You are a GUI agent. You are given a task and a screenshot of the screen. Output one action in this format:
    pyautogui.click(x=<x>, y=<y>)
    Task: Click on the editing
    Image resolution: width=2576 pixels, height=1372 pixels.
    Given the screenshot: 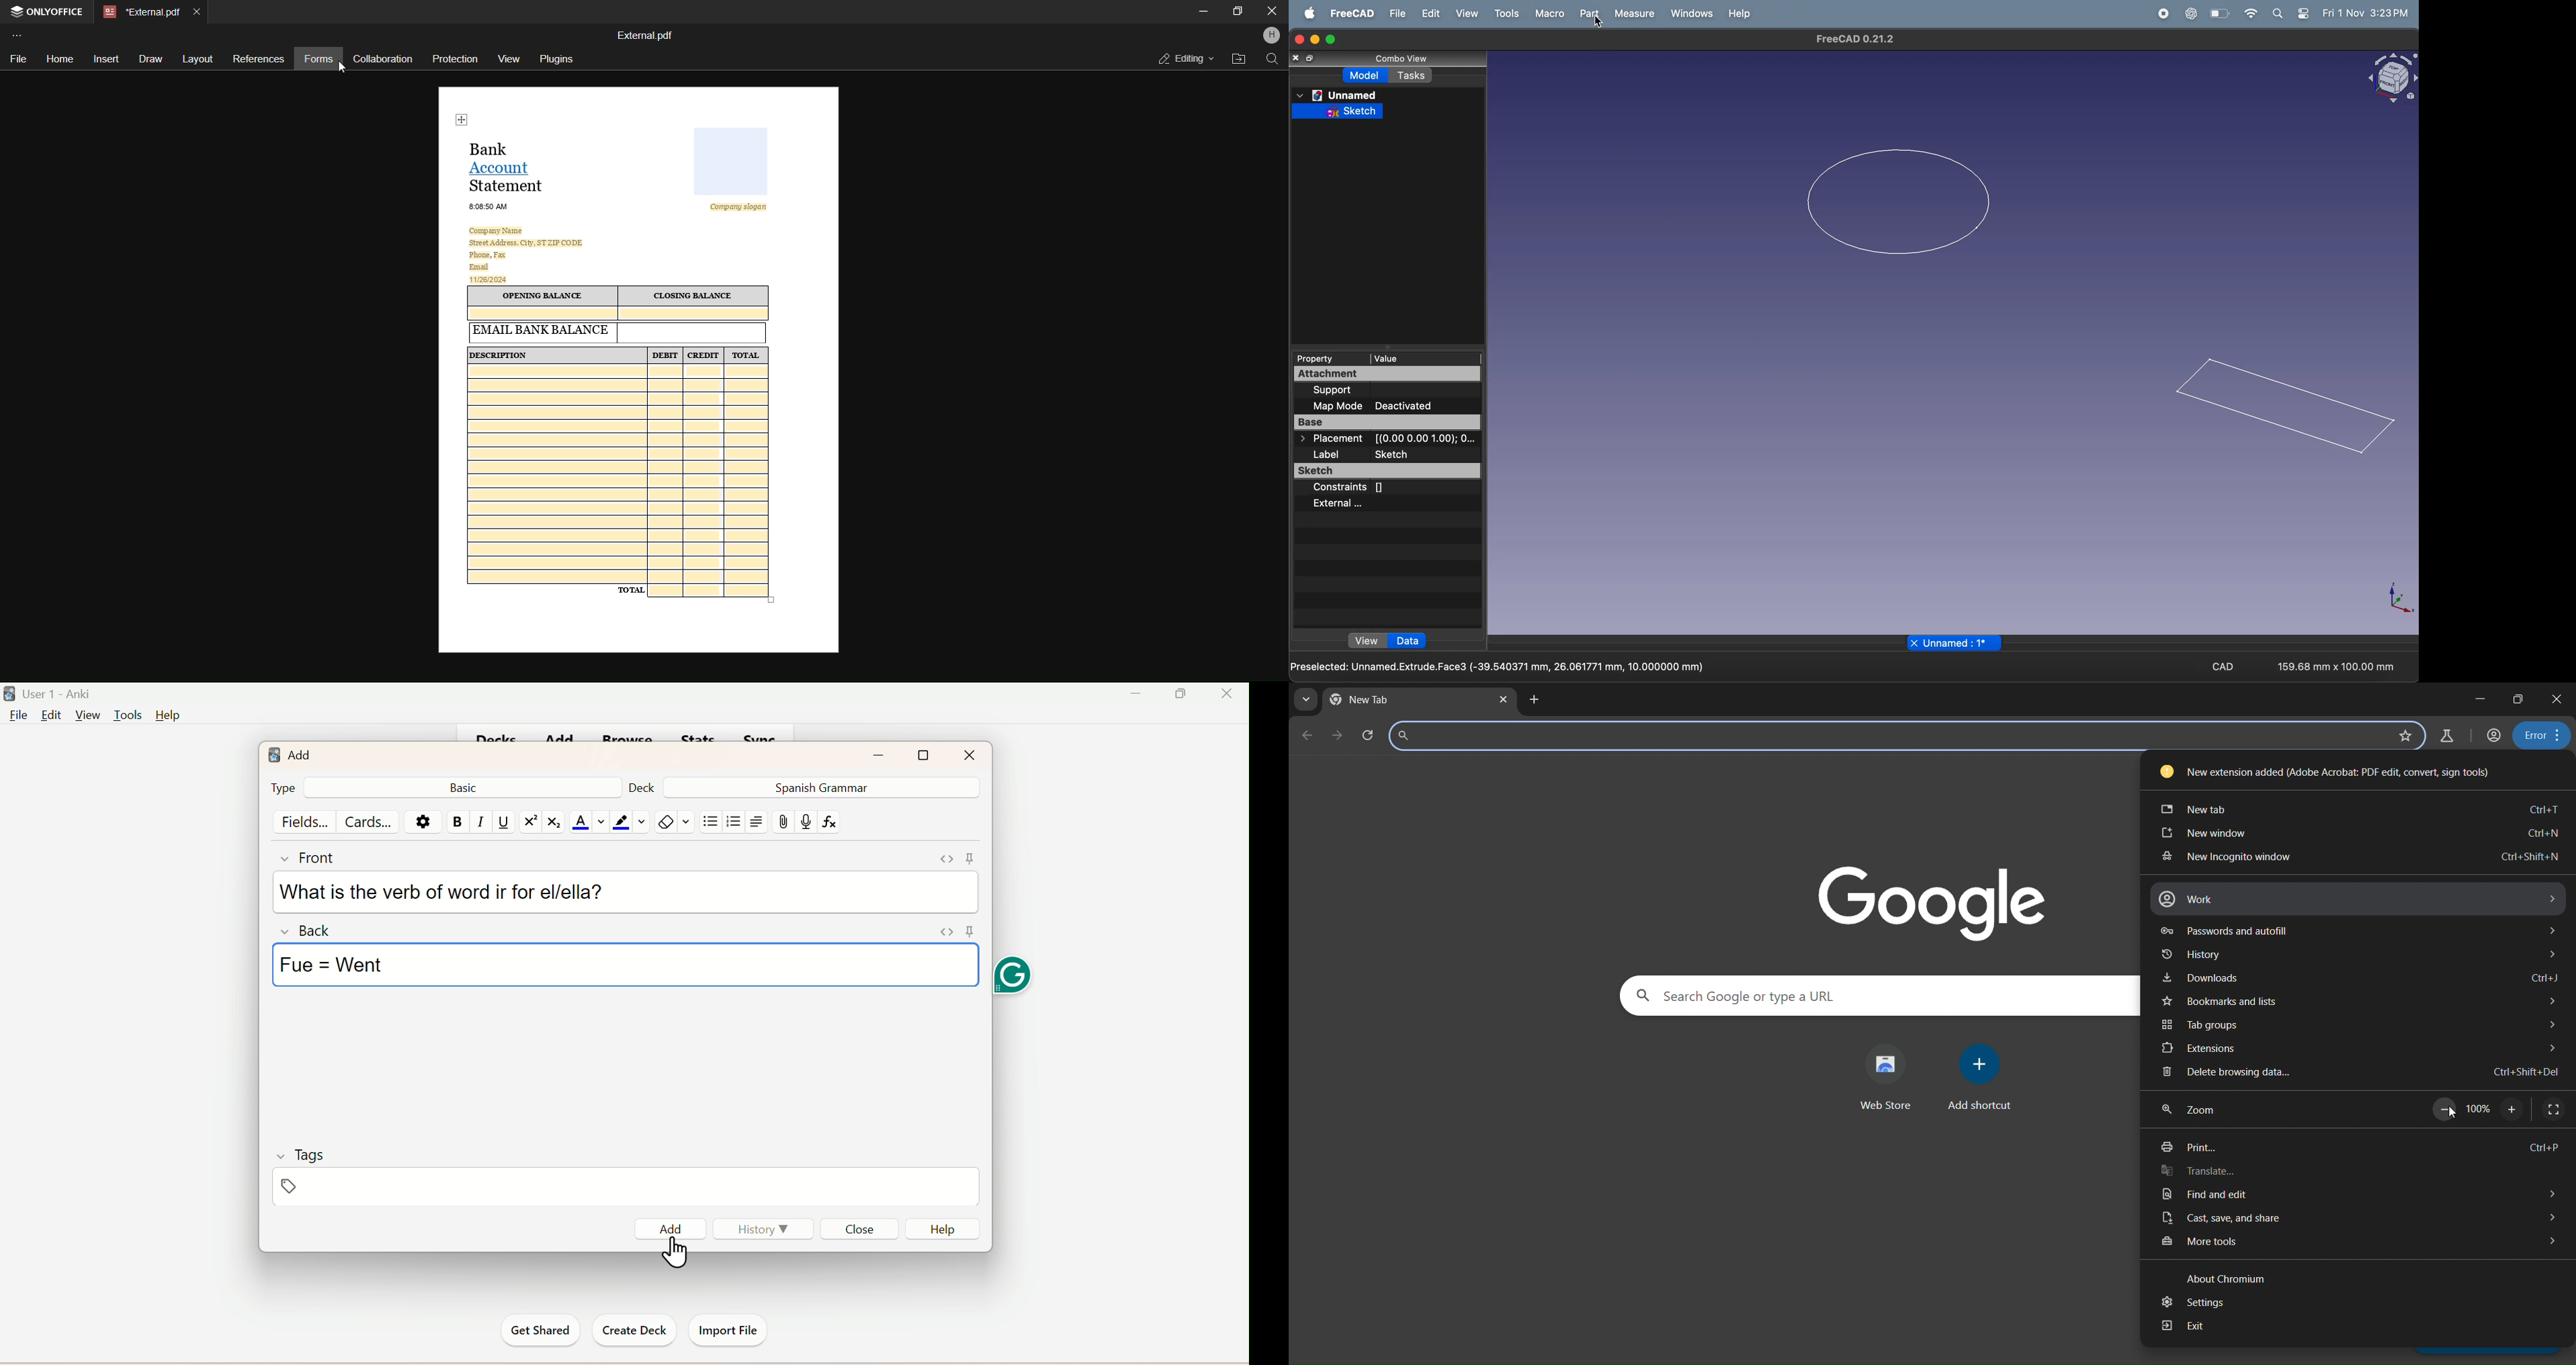 What is the action you would take?
    pyautogui.click(x=1181, y=58)
    